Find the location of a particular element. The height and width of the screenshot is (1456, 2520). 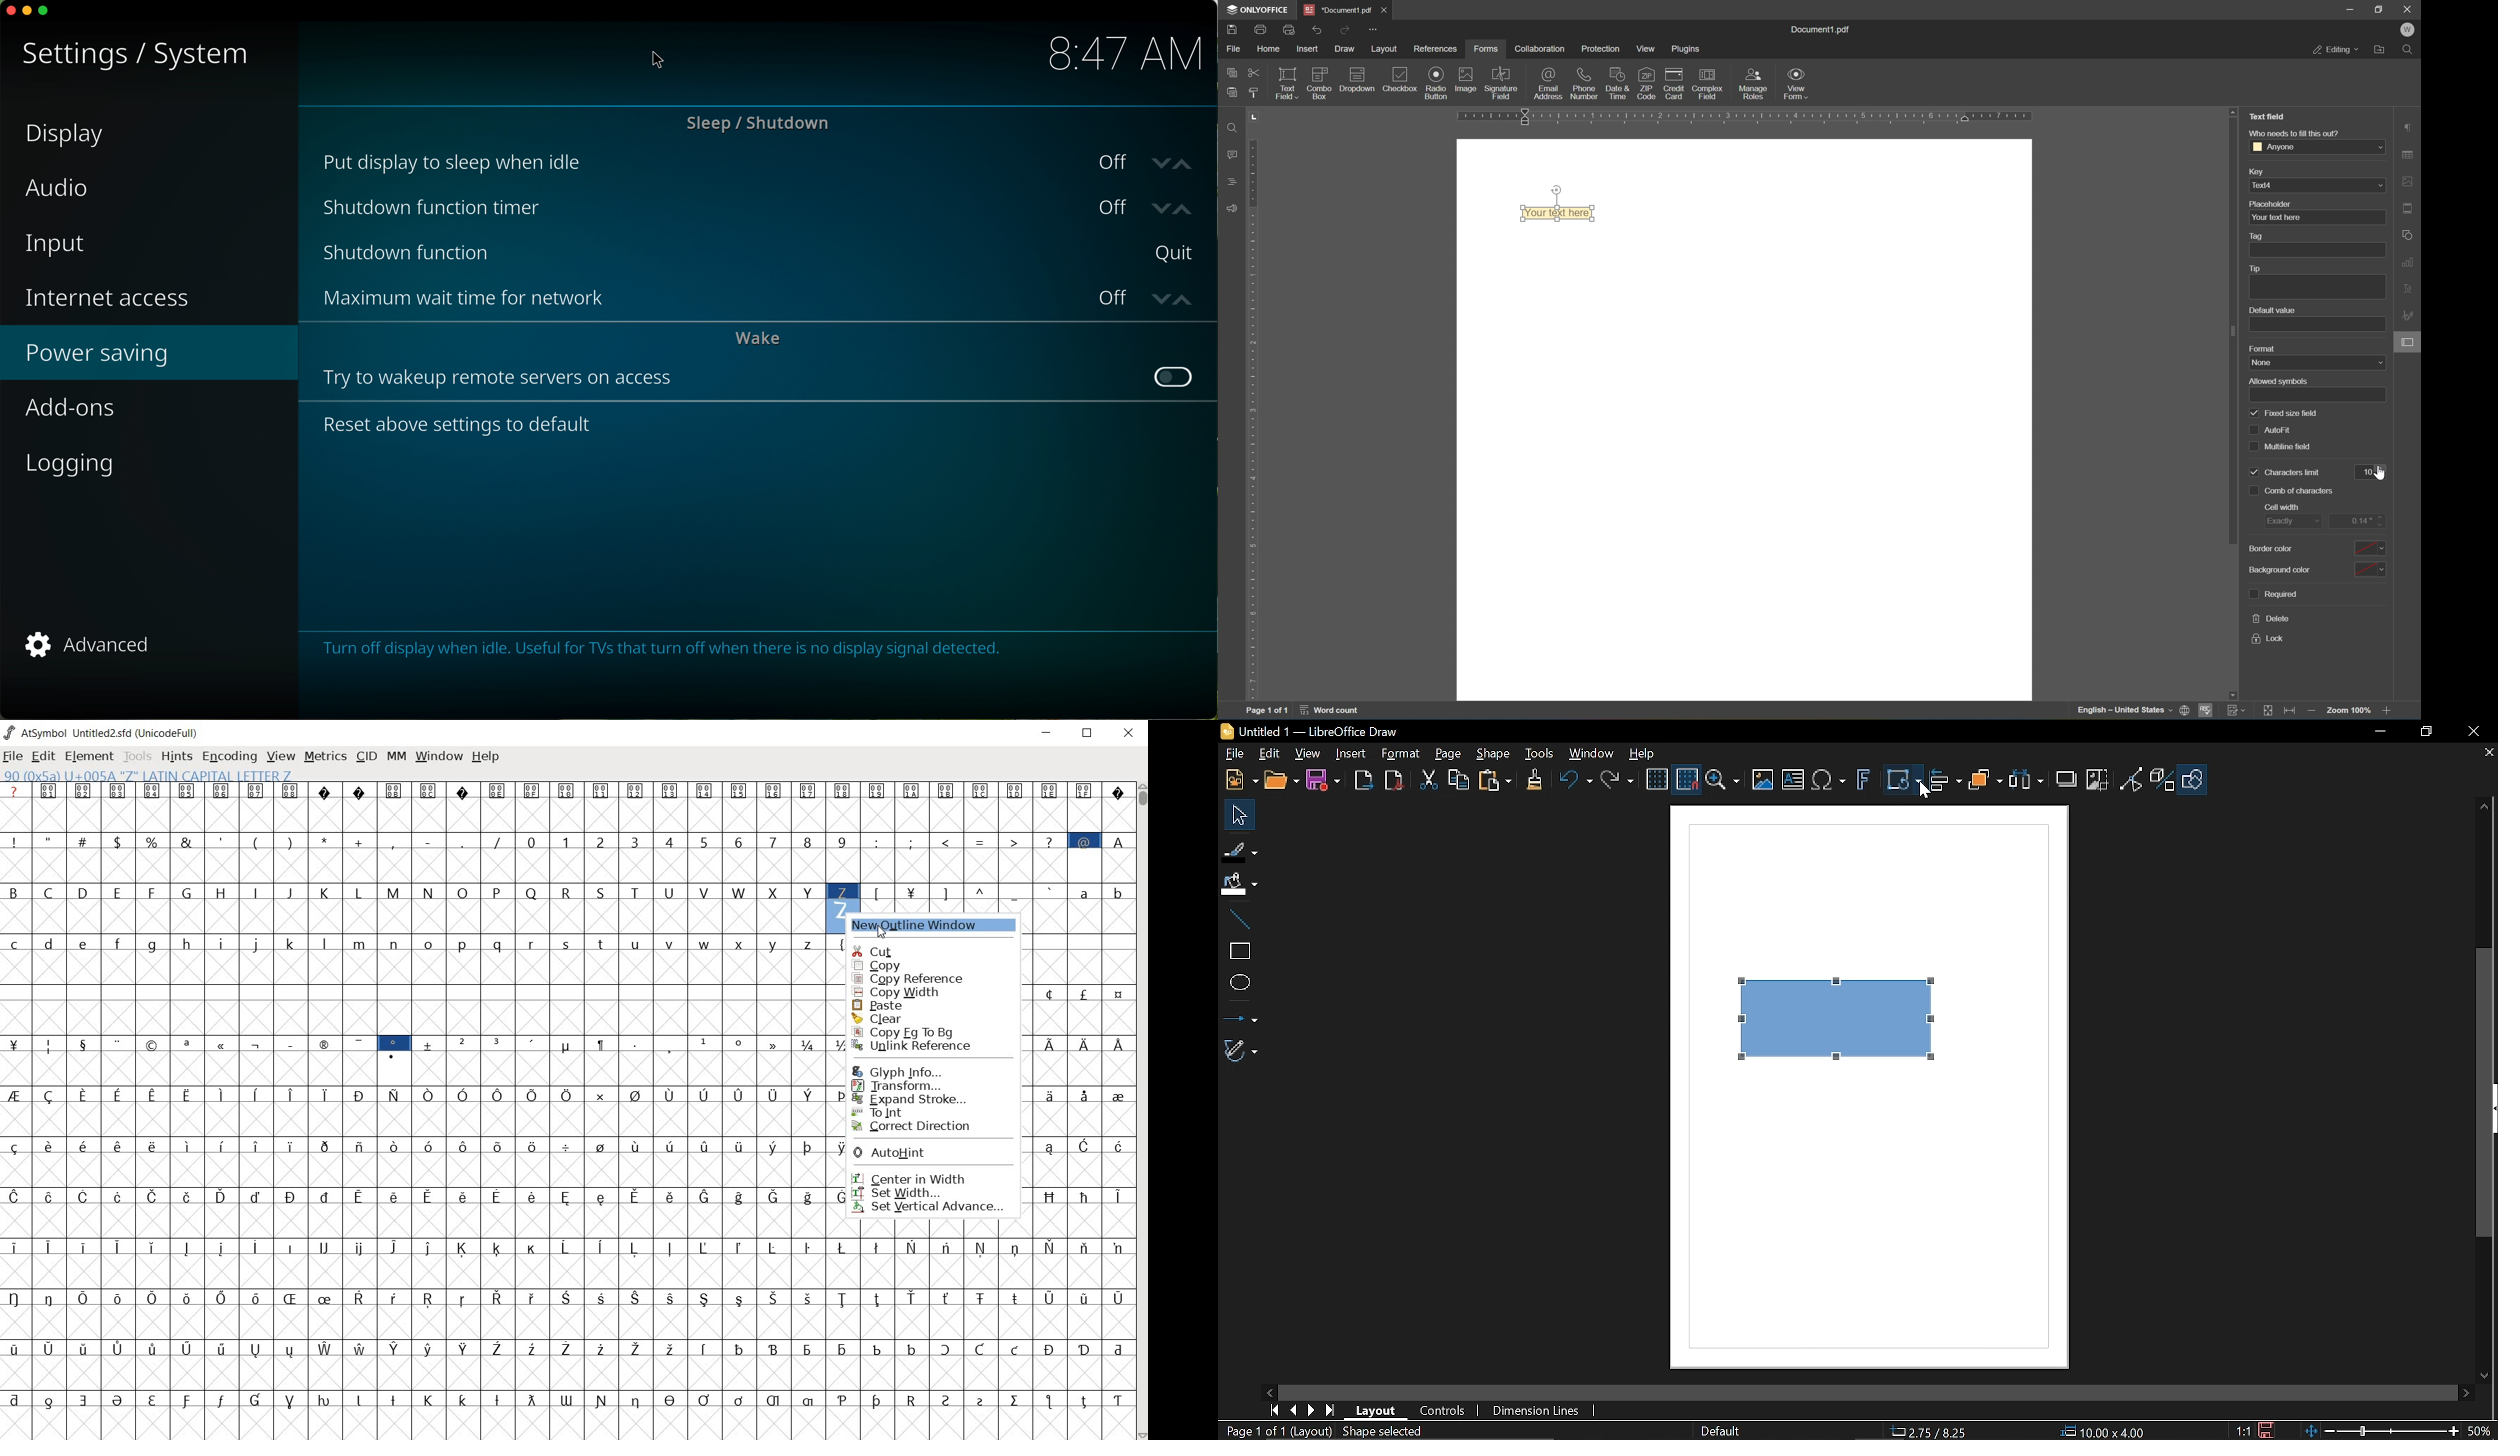

 is located at coordinates (1436, 83).